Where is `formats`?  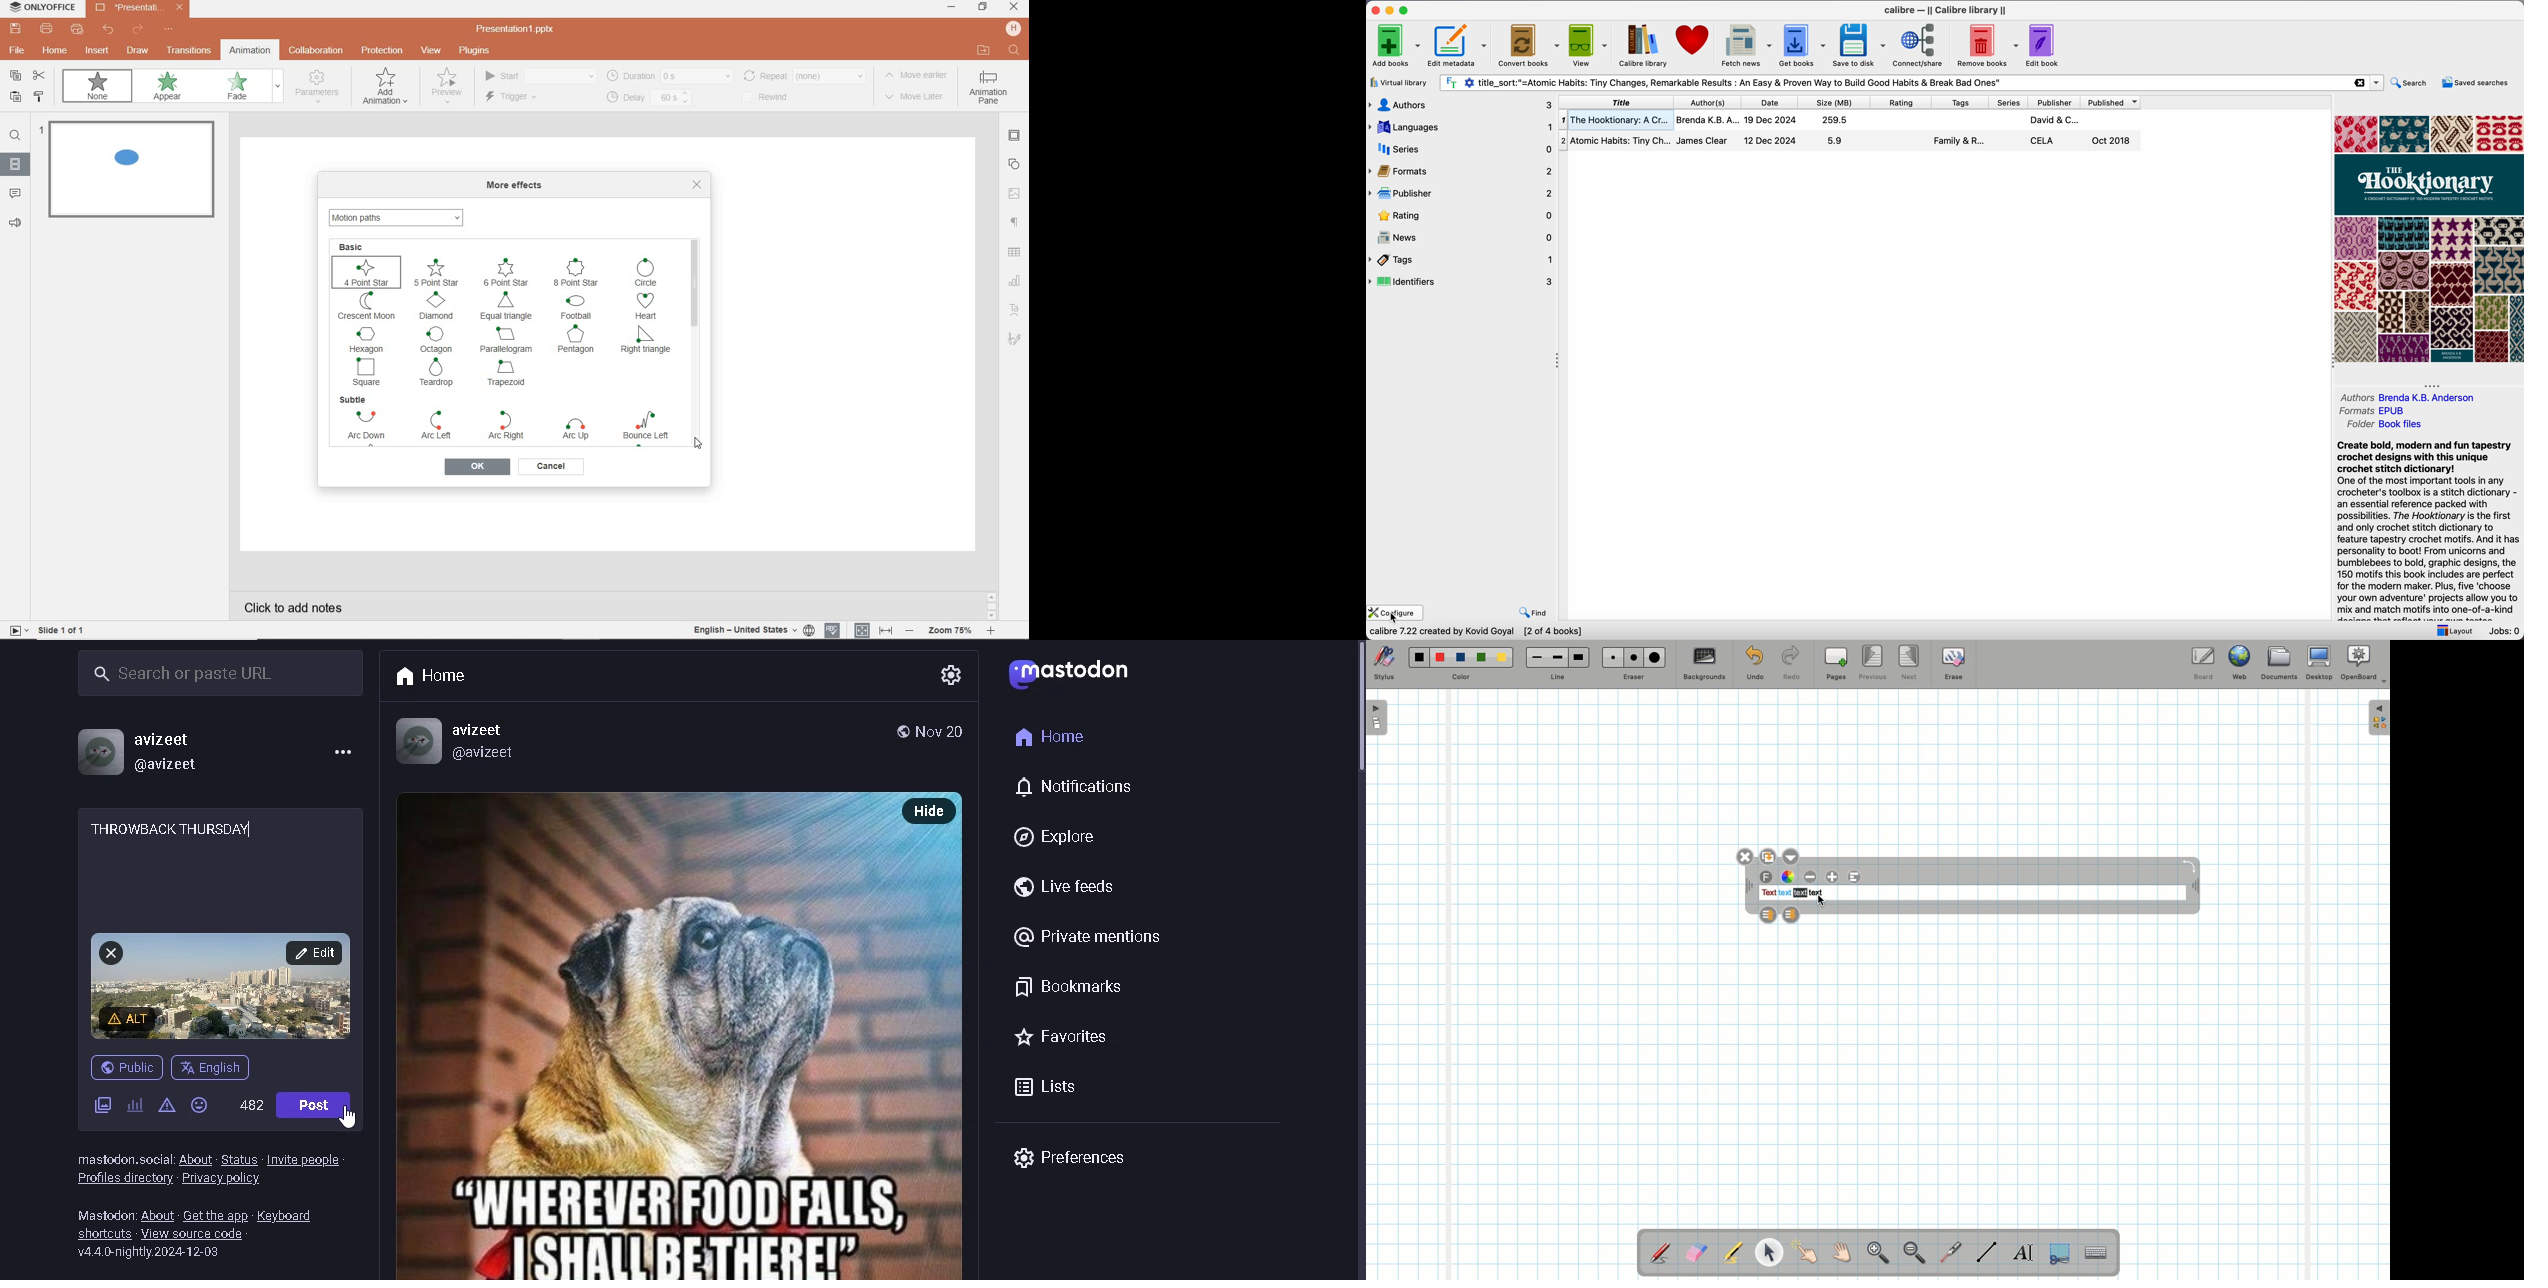 formats is located at coordinates (1462, 172).